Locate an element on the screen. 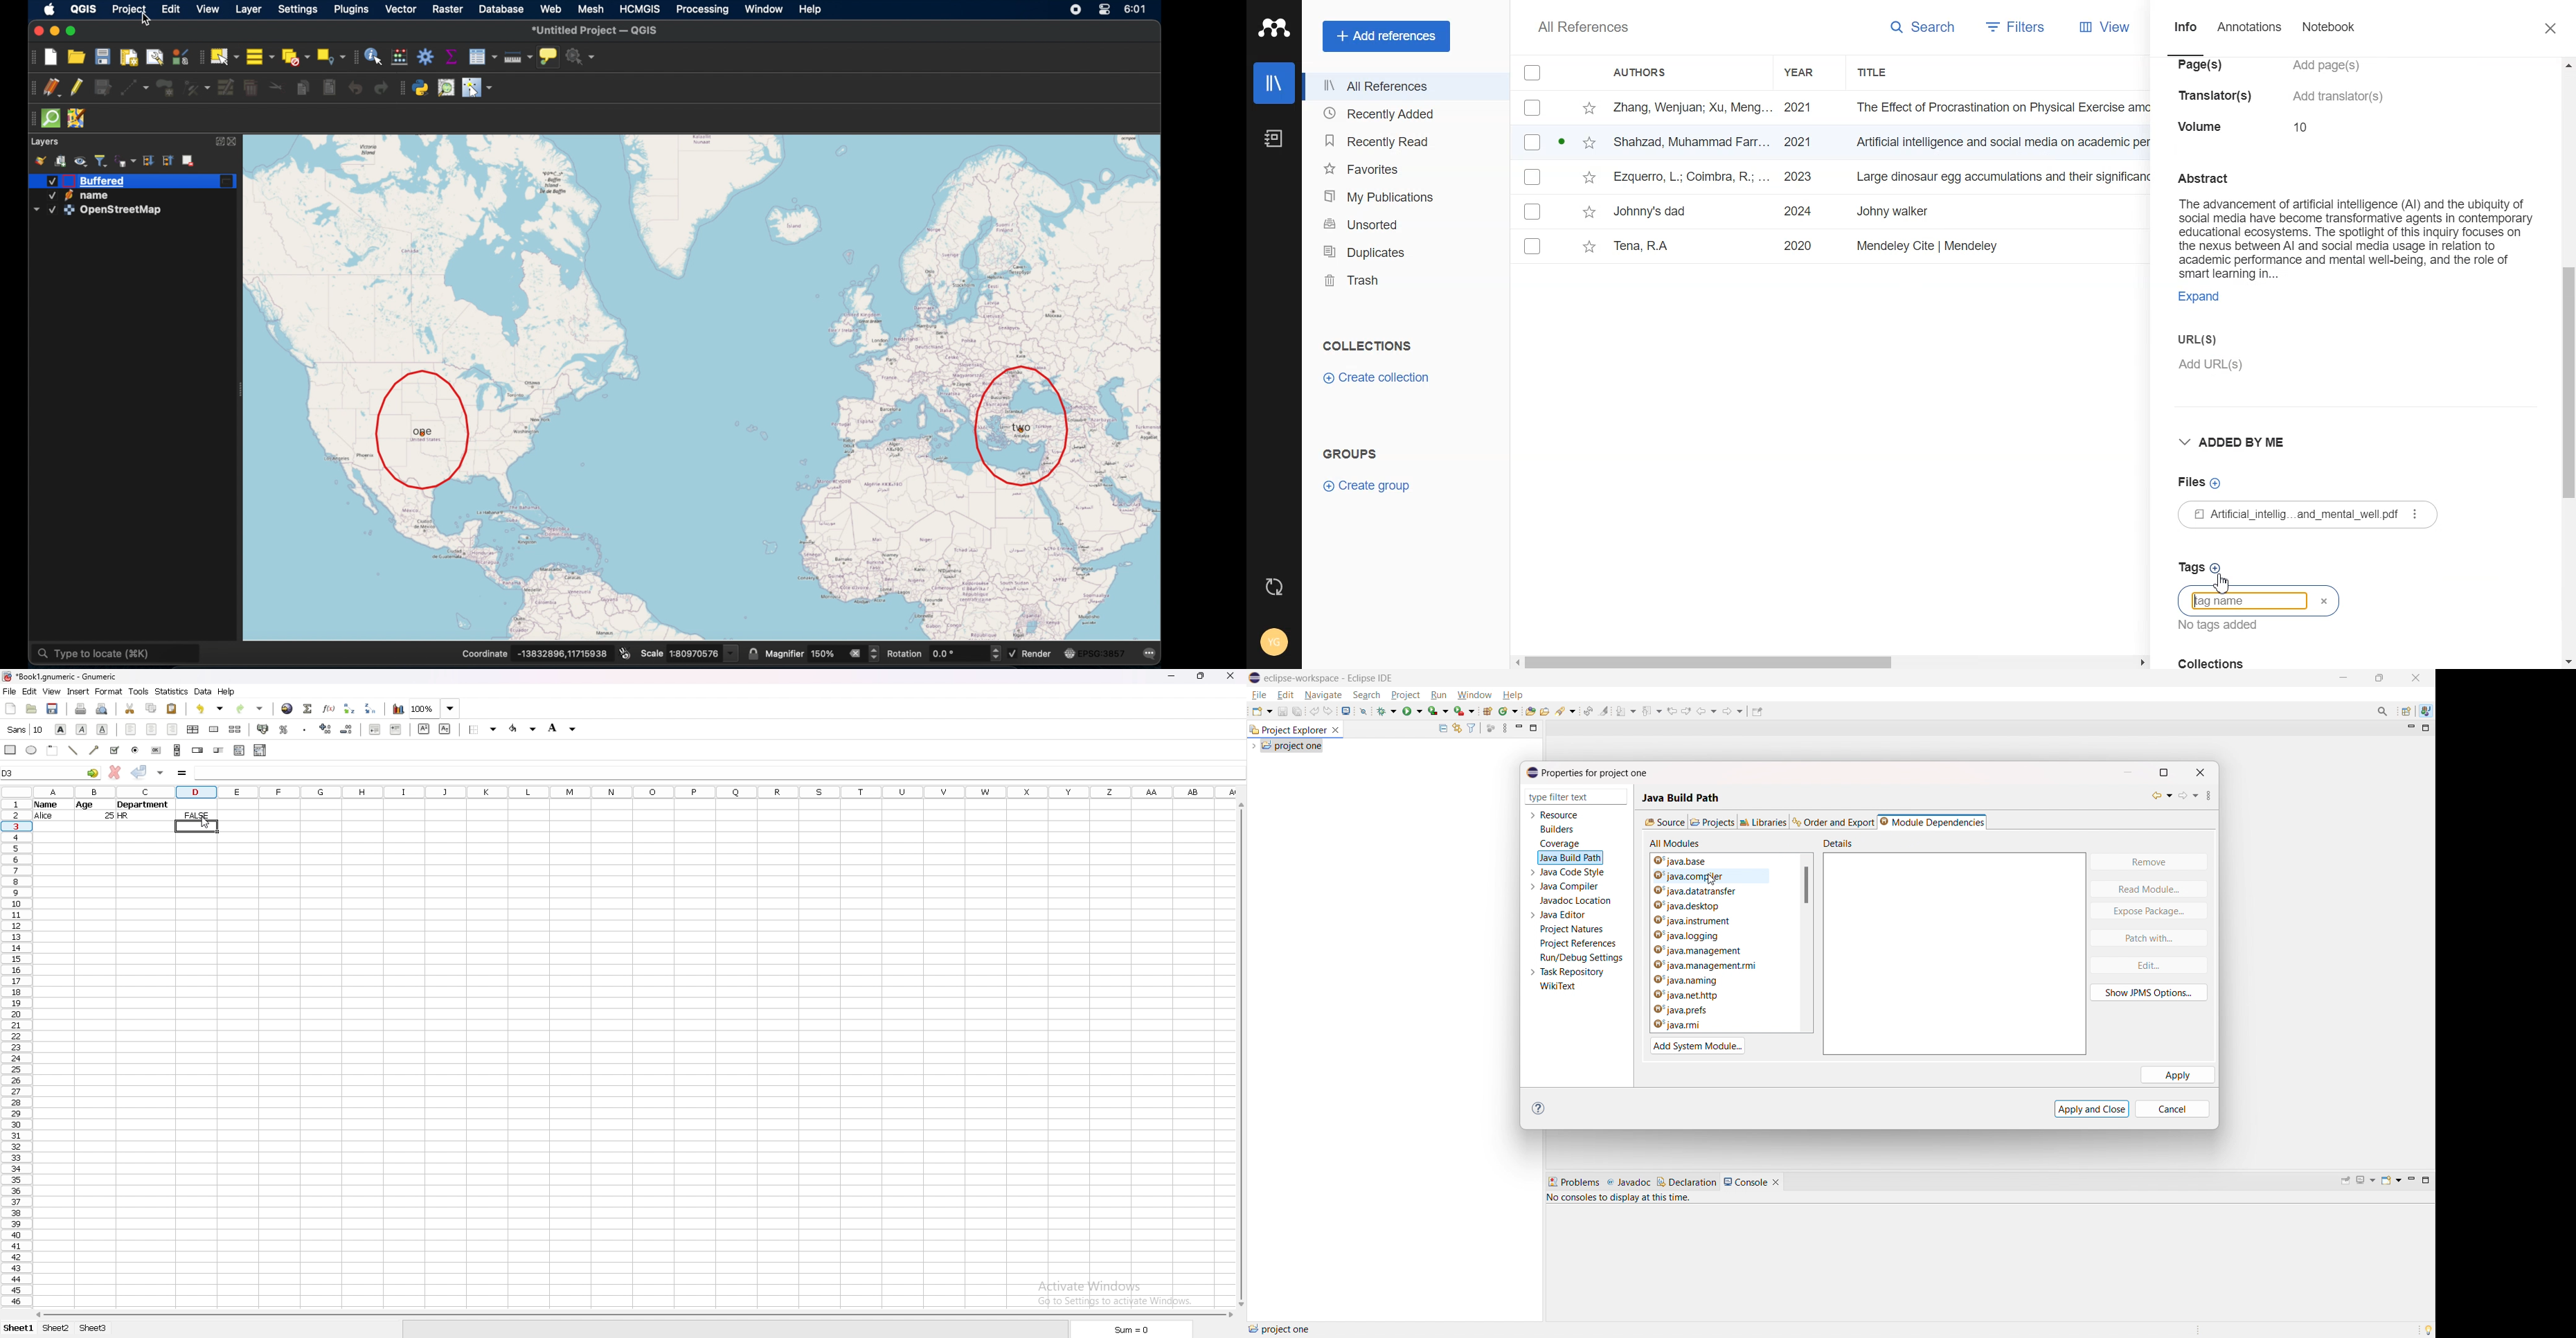  URL(s) is located at coordinates (2356, 353).